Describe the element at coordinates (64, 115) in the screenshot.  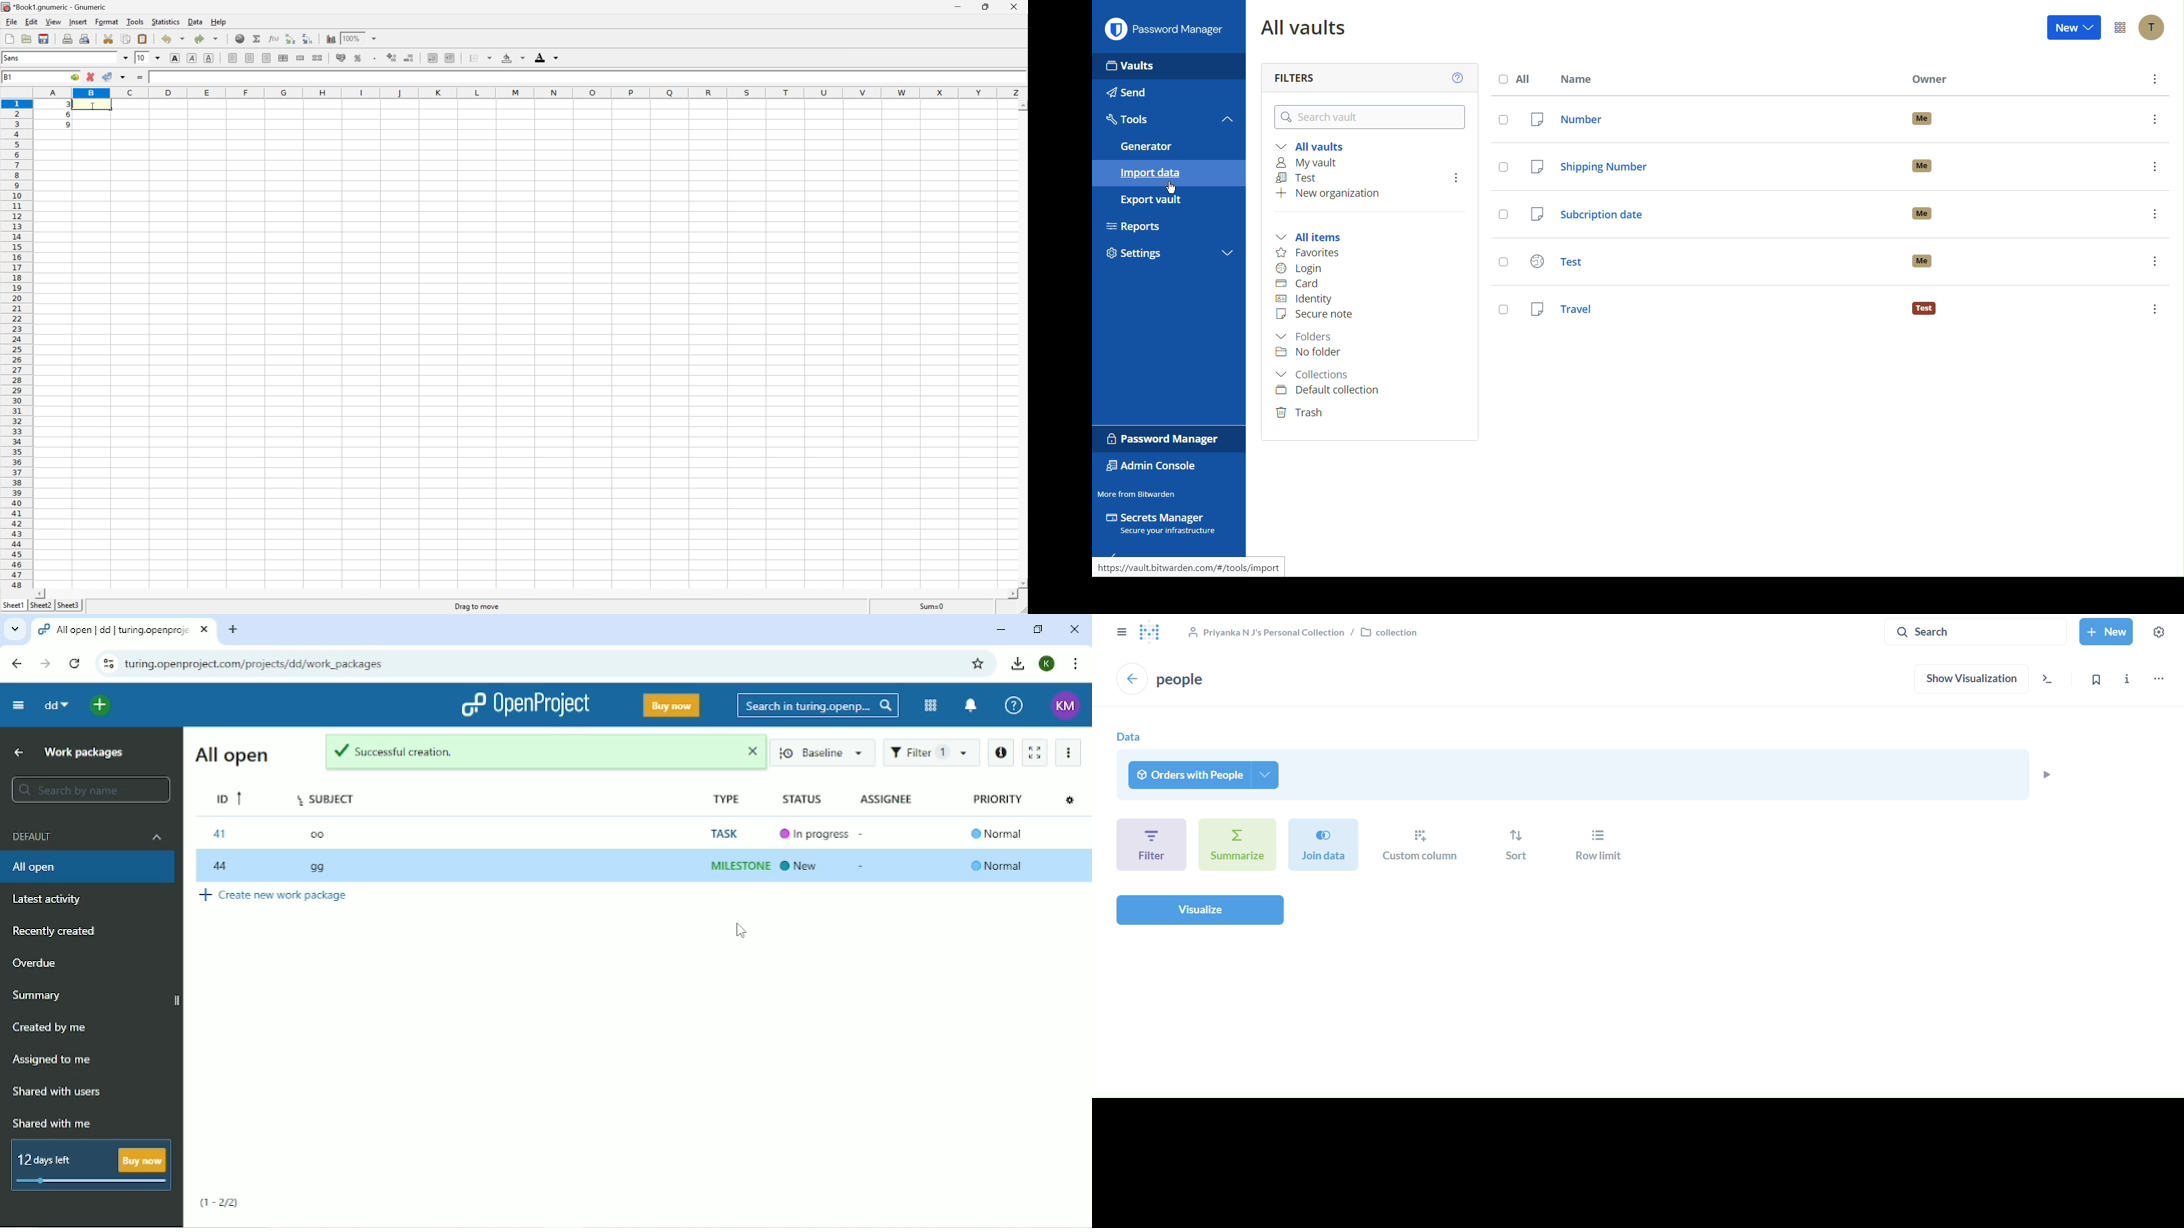
I see `6` at that location.